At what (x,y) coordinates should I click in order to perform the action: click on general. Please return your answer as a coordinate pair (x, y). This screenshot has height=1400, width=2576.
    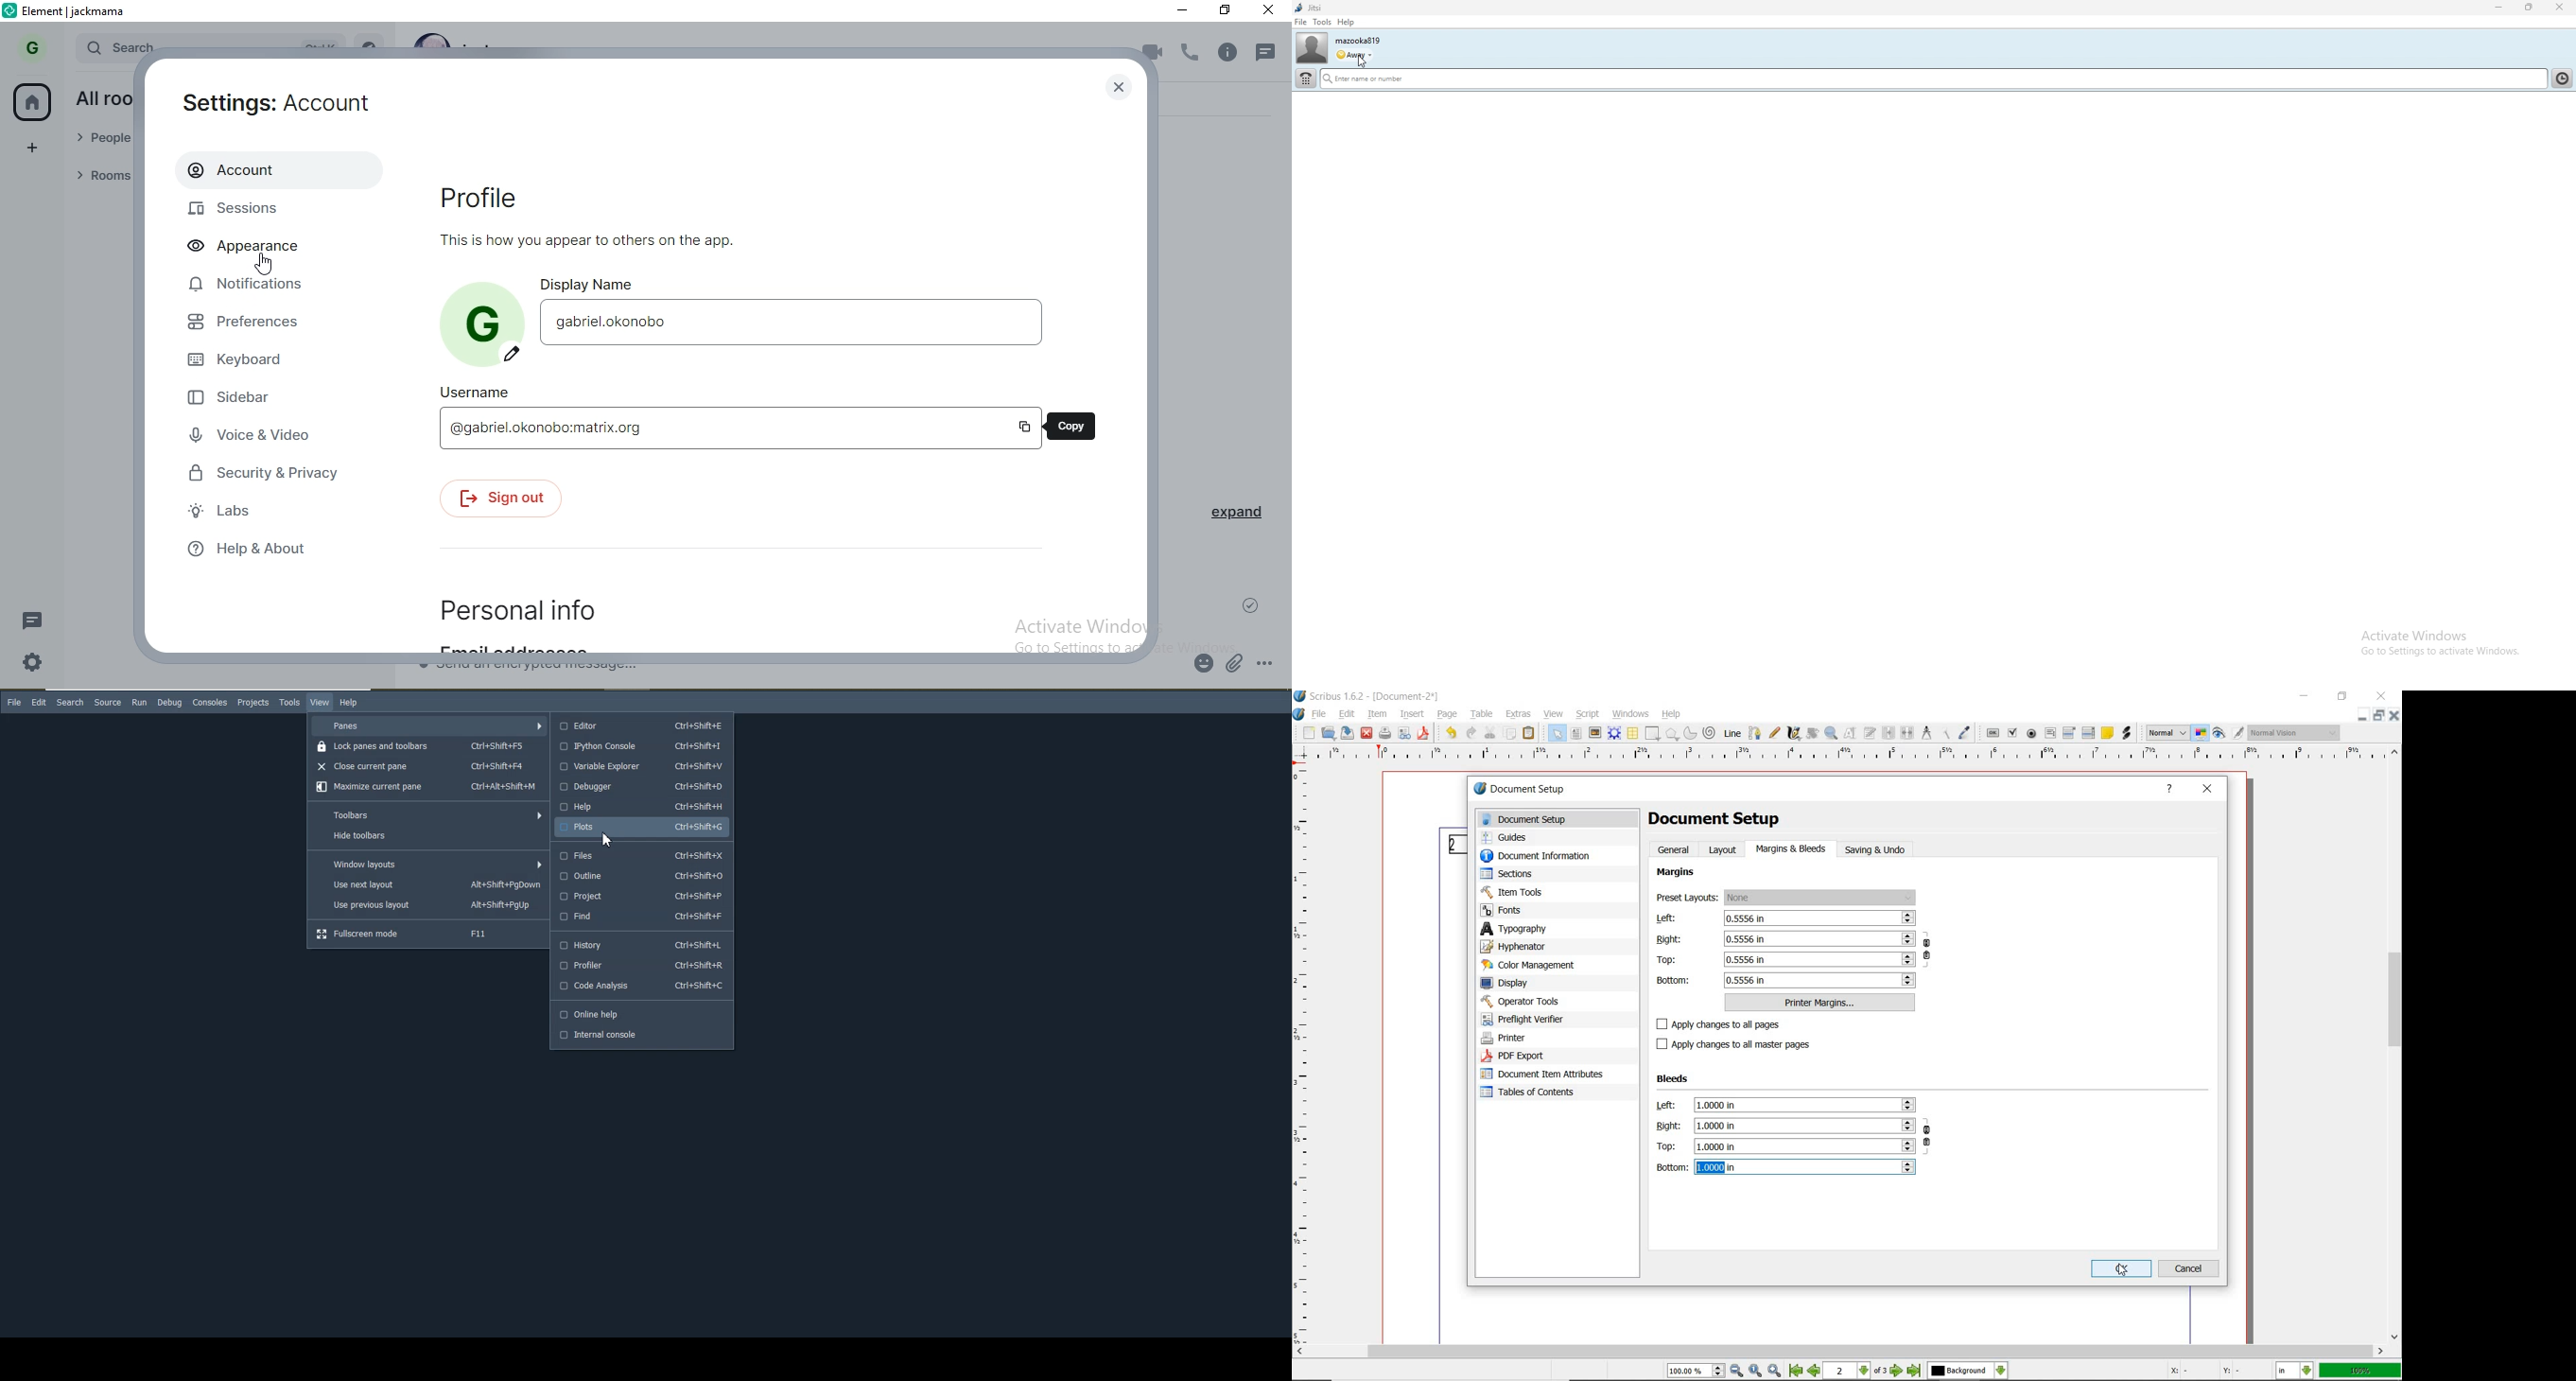
    Looking at the image, I should click on (1675, 849).